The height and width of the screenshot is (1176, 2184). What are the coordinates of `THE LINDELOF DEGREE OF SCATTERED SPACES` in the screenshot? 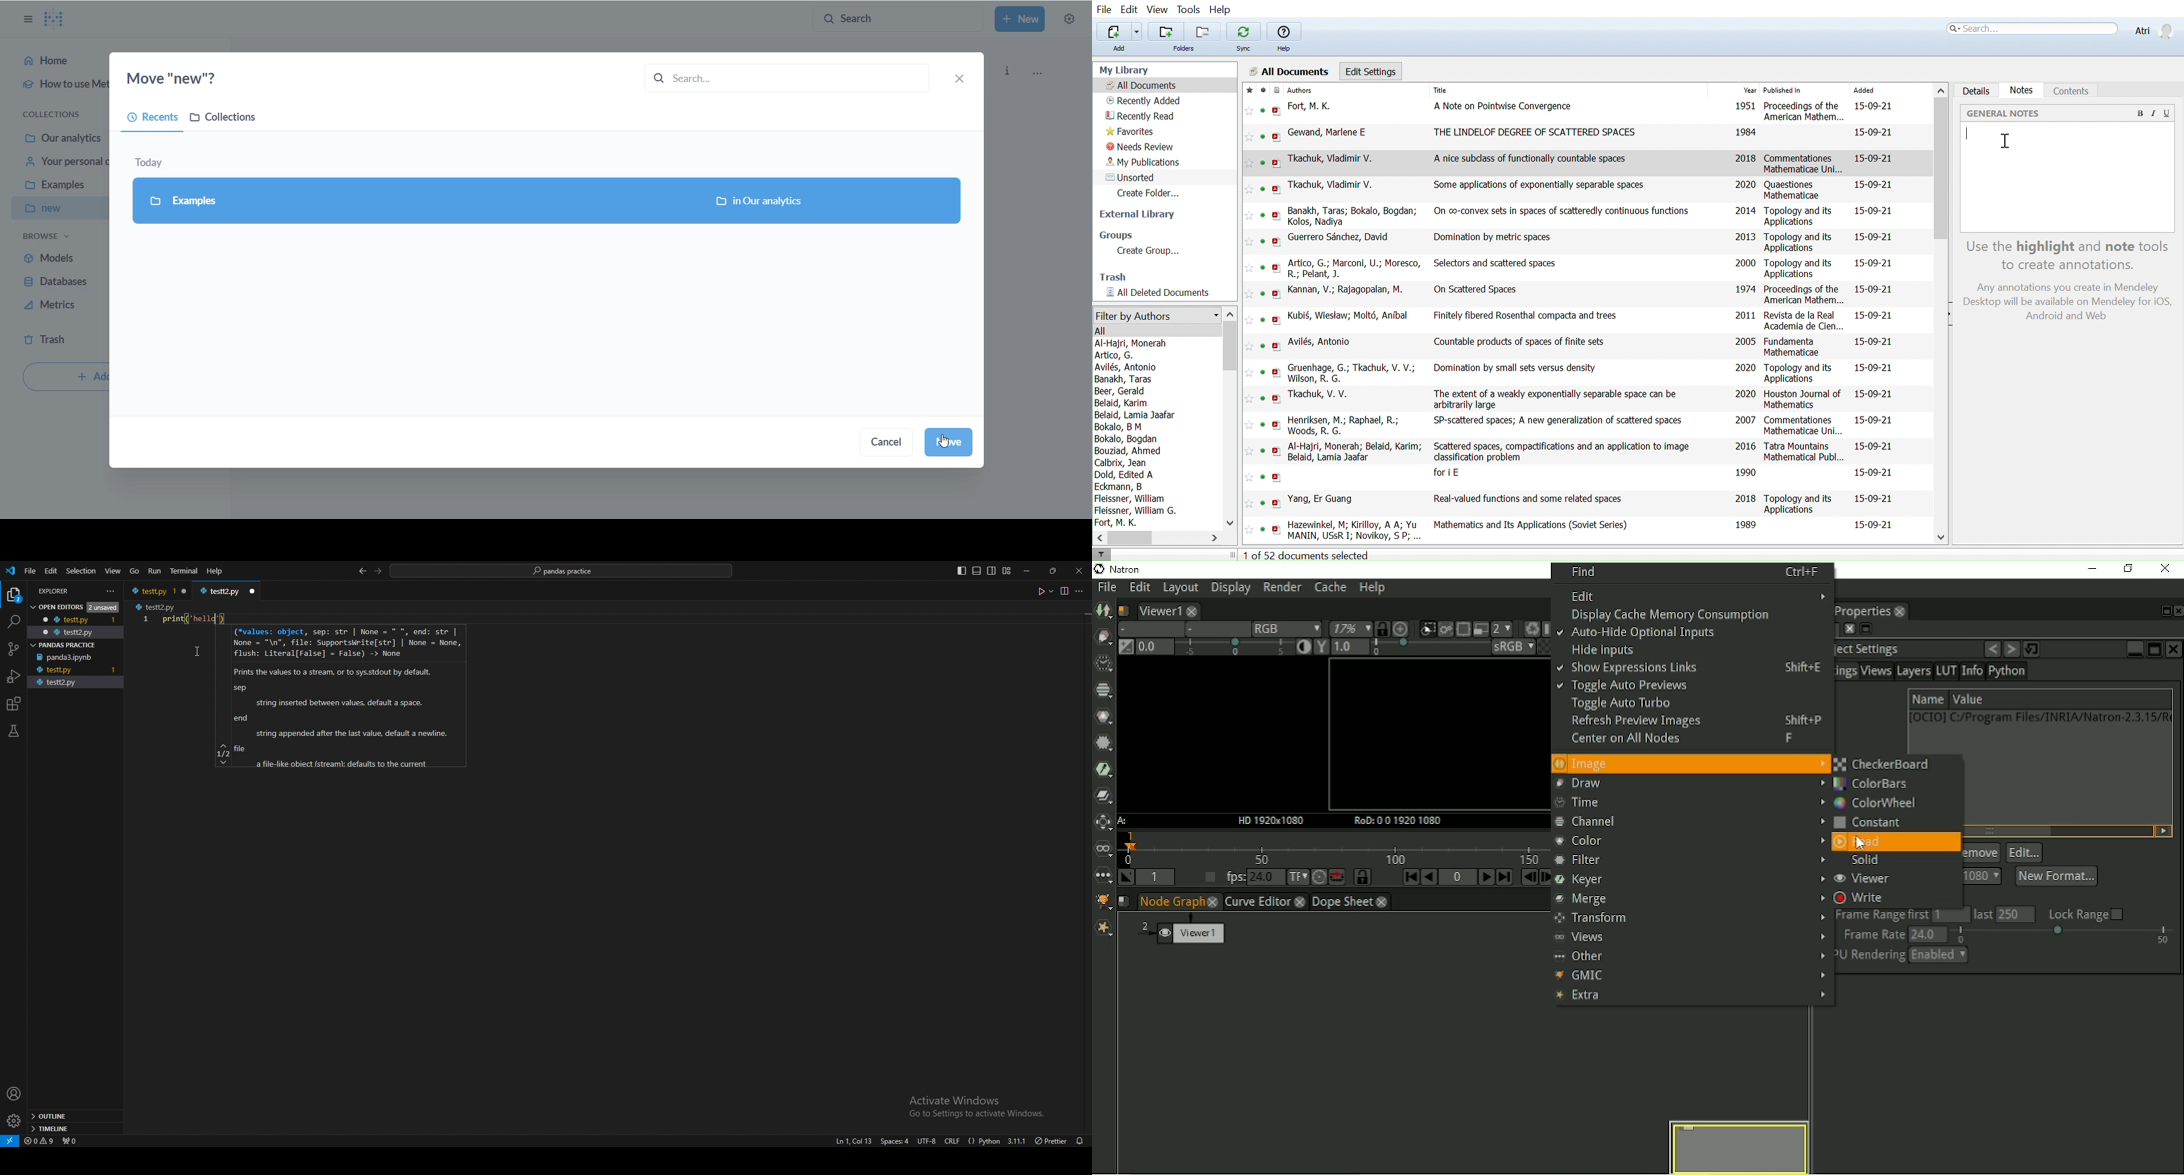 It's located at (1536, 133).